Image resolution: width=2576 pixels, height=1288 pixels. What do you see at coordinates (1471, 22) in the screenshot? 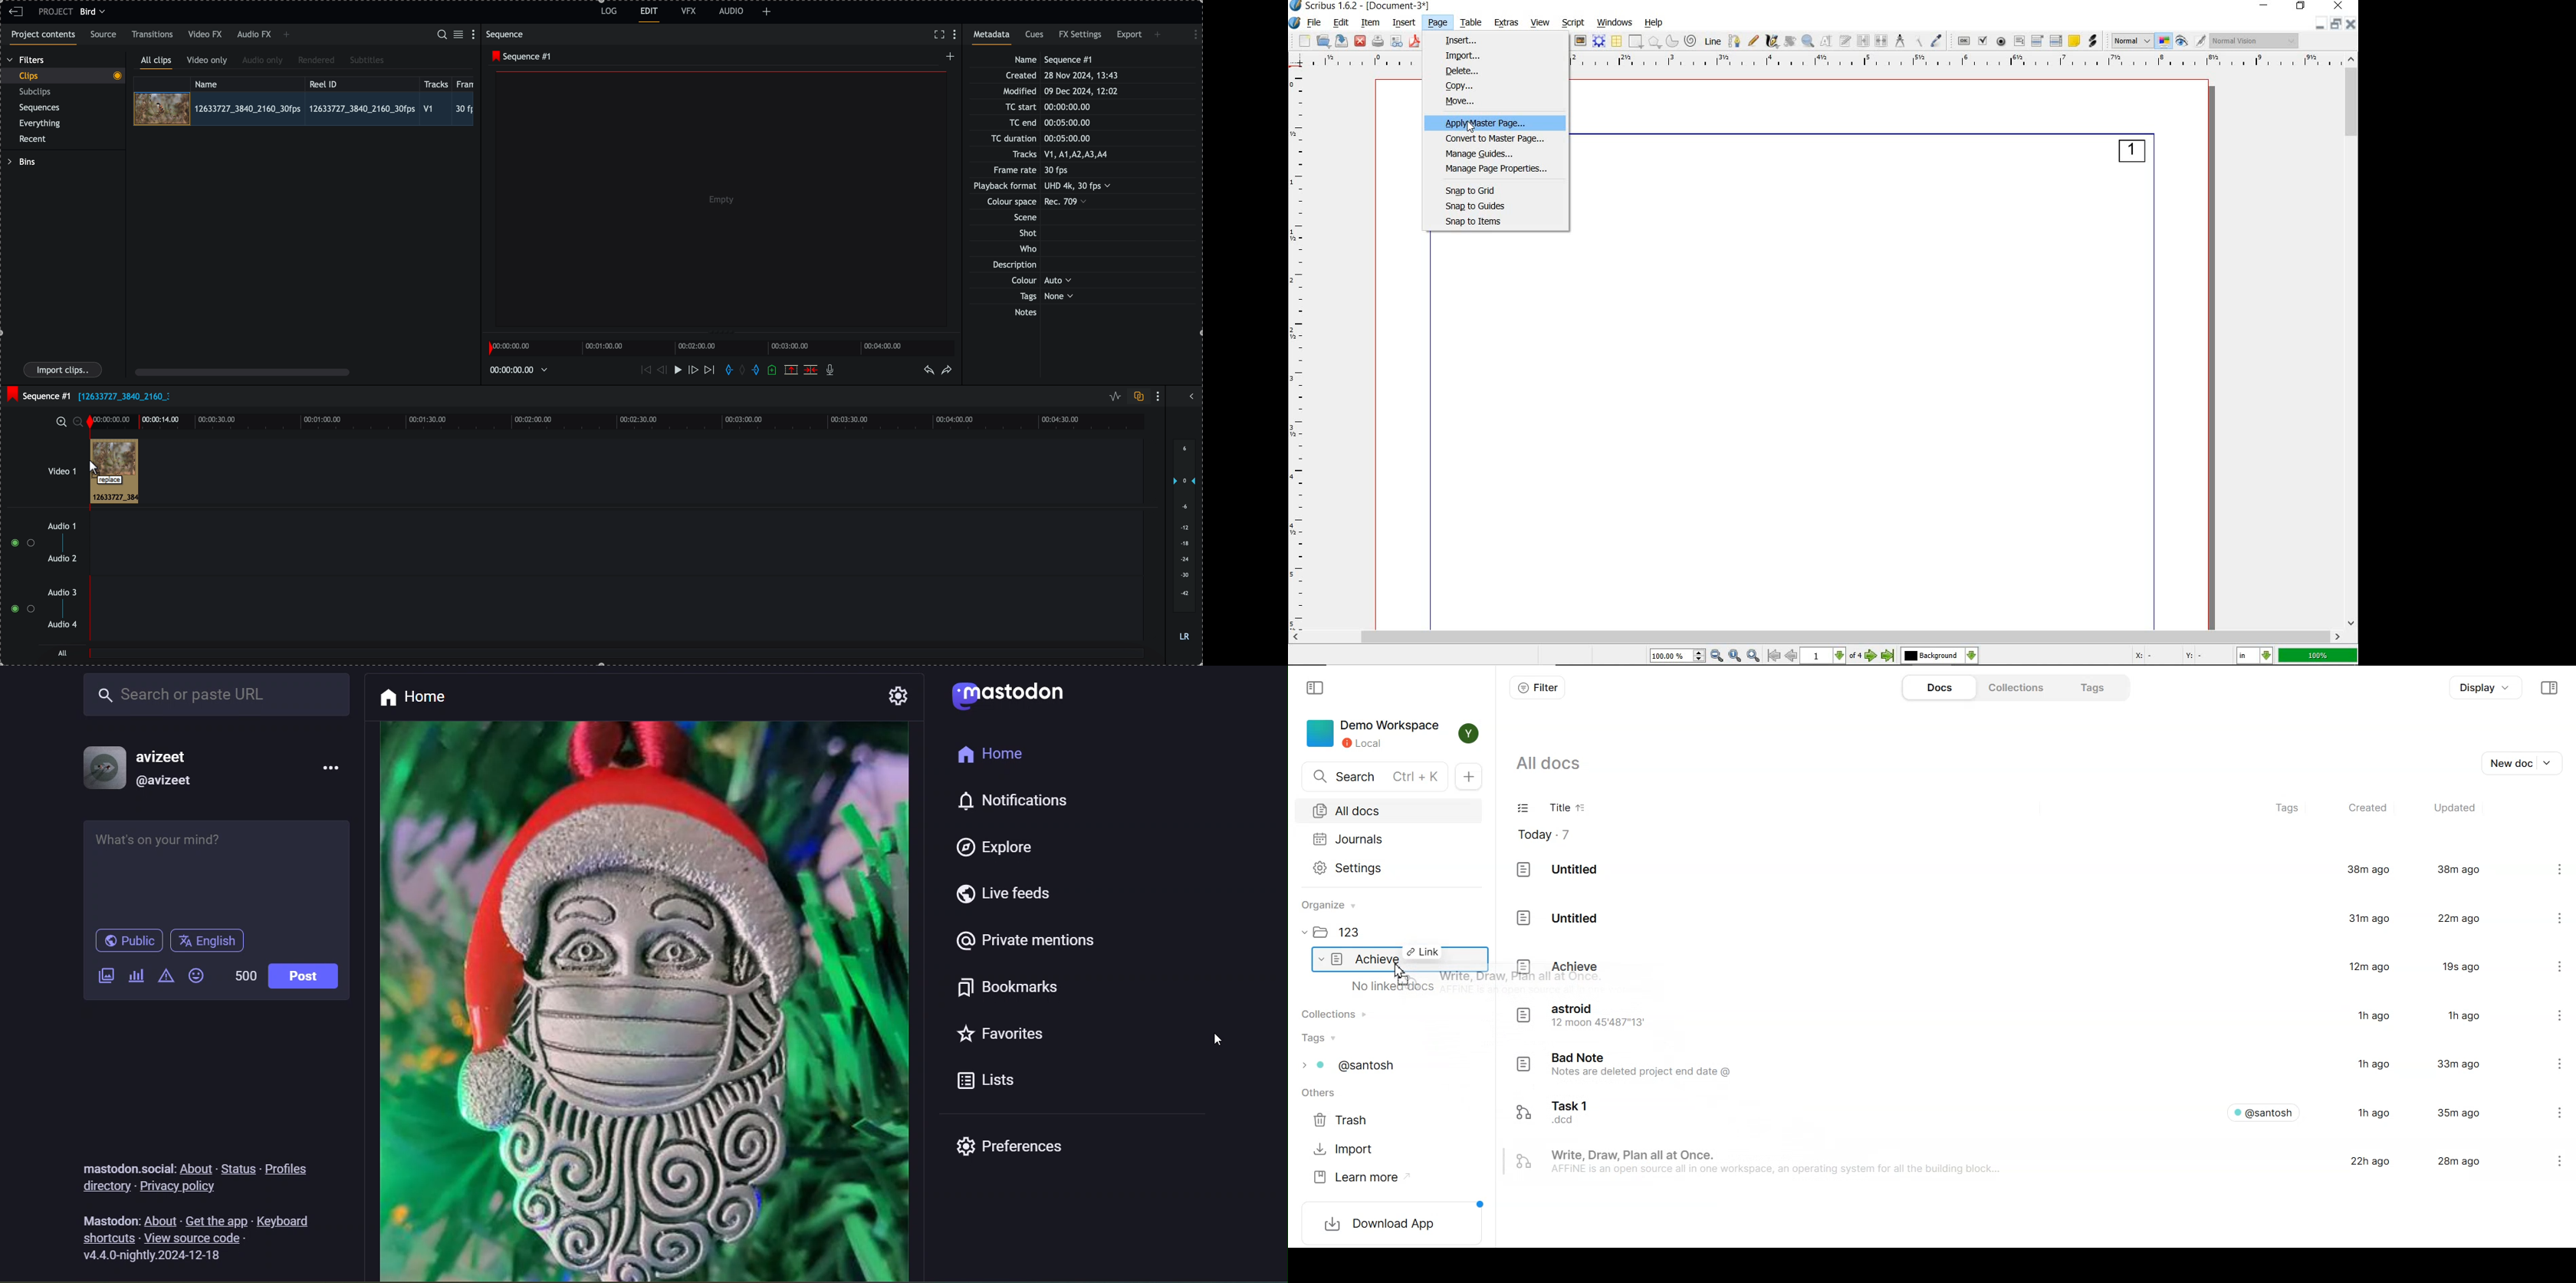
I see `table` at bounding box center [1471, 22].